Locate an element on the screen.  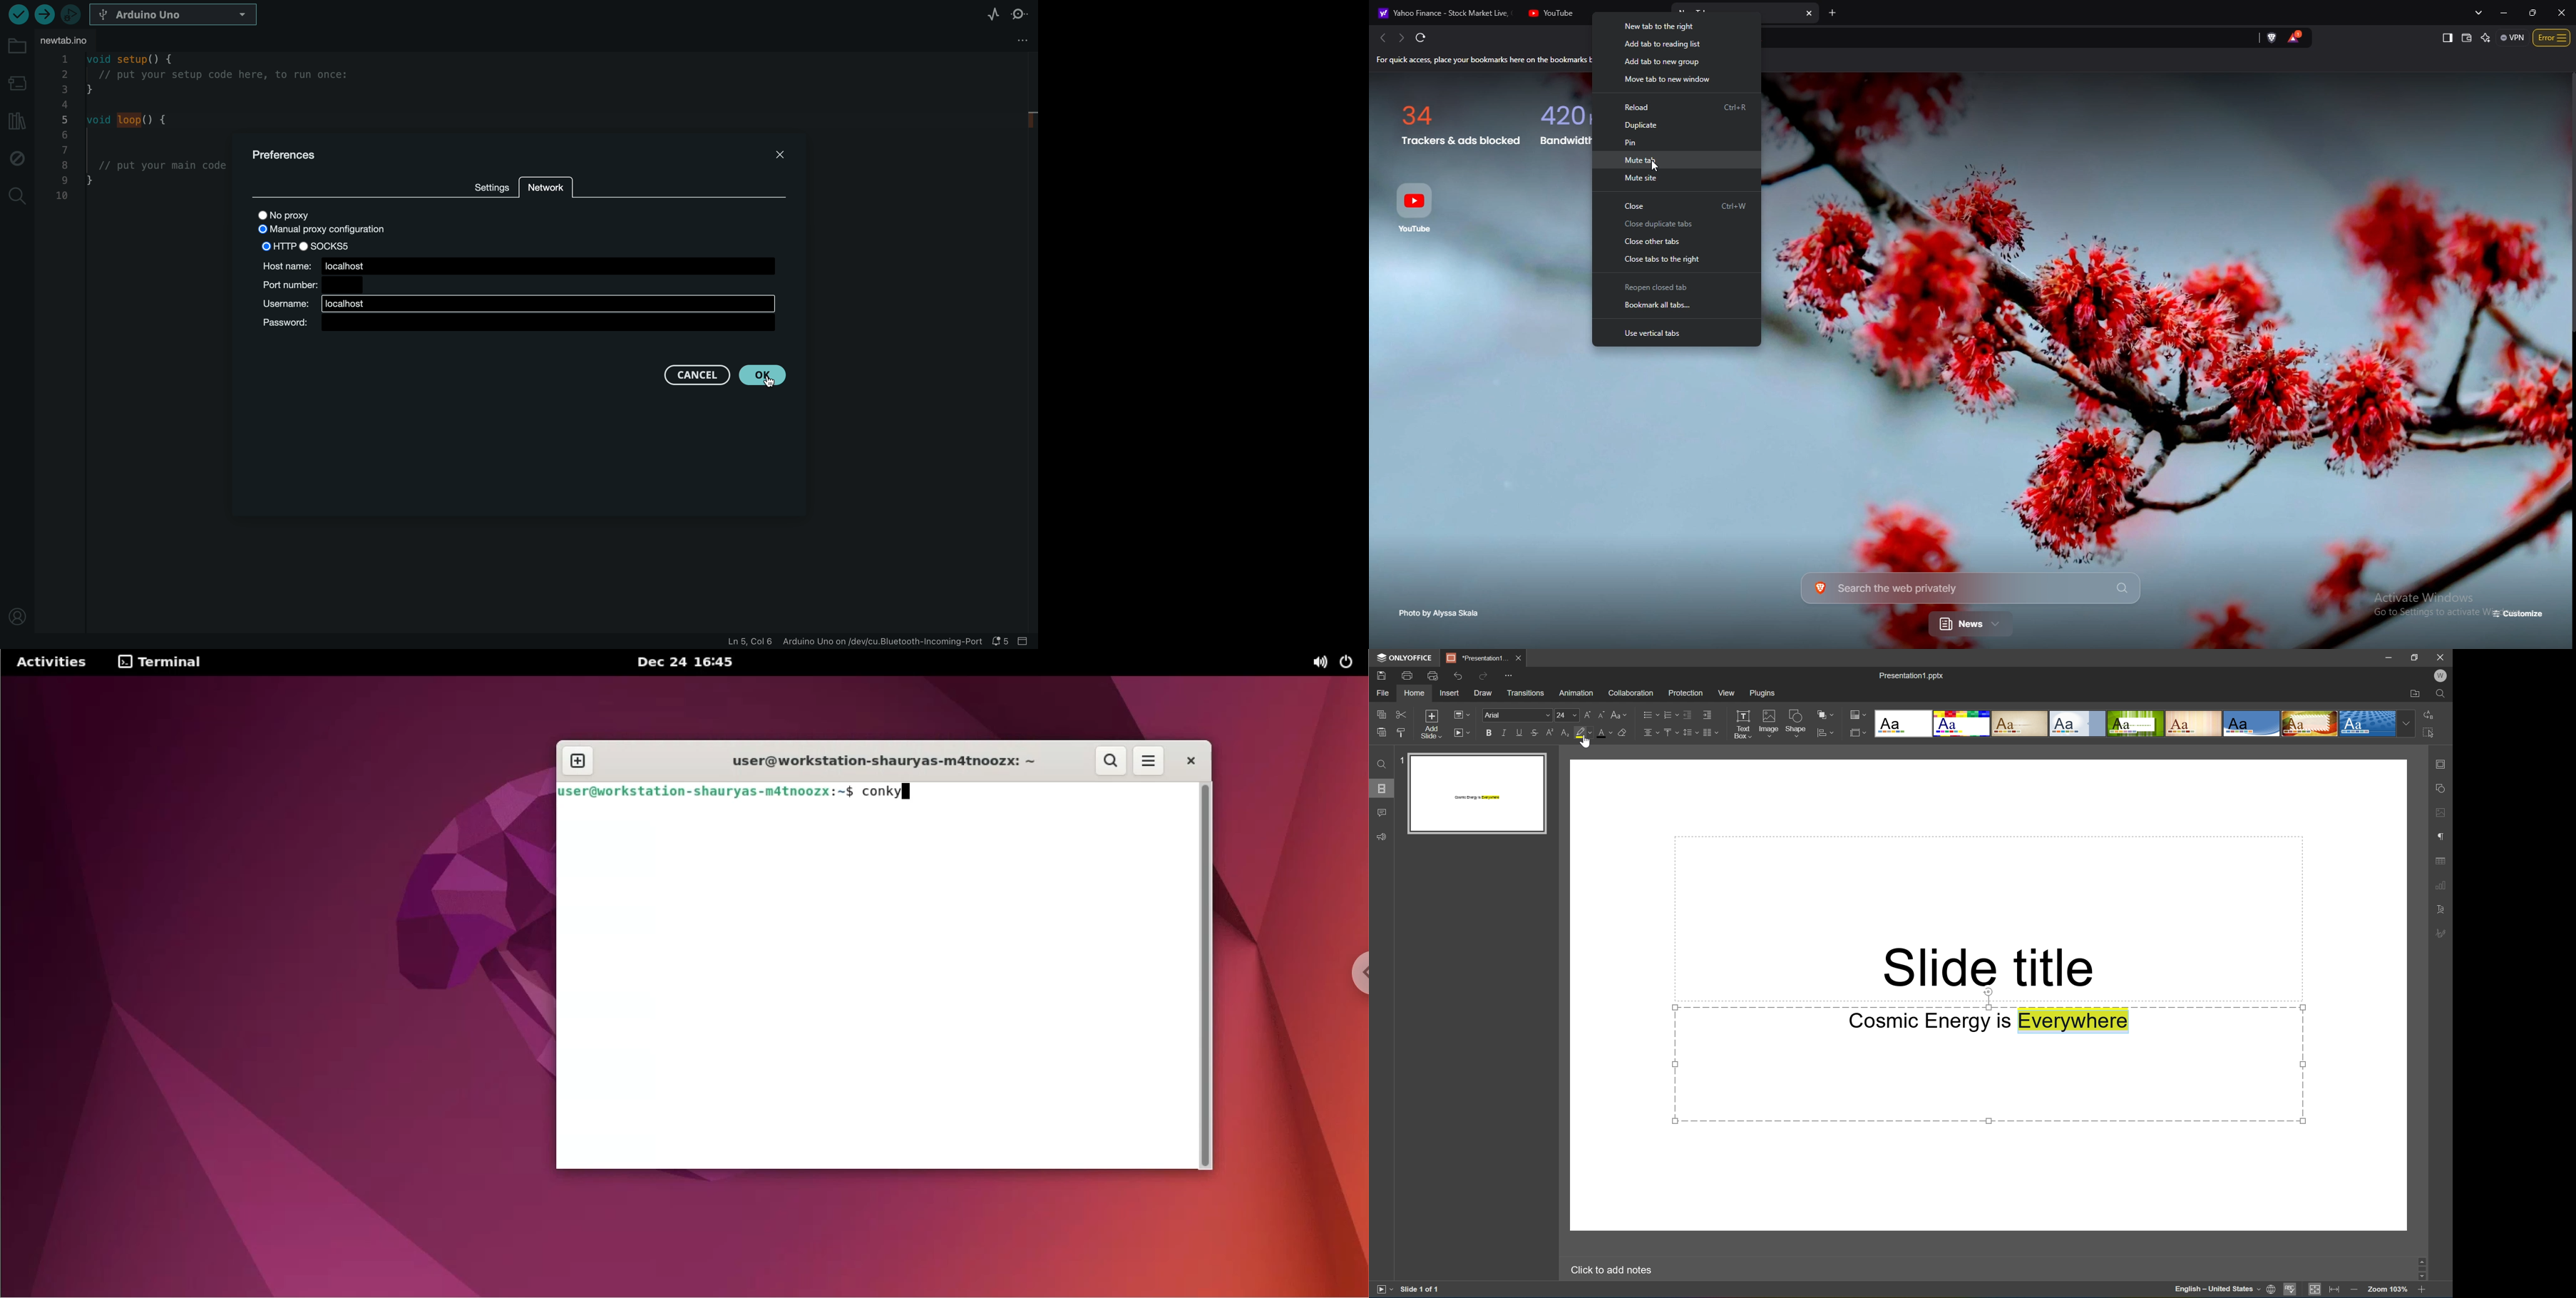
Increment font size is located at coordinates (1587, 712).